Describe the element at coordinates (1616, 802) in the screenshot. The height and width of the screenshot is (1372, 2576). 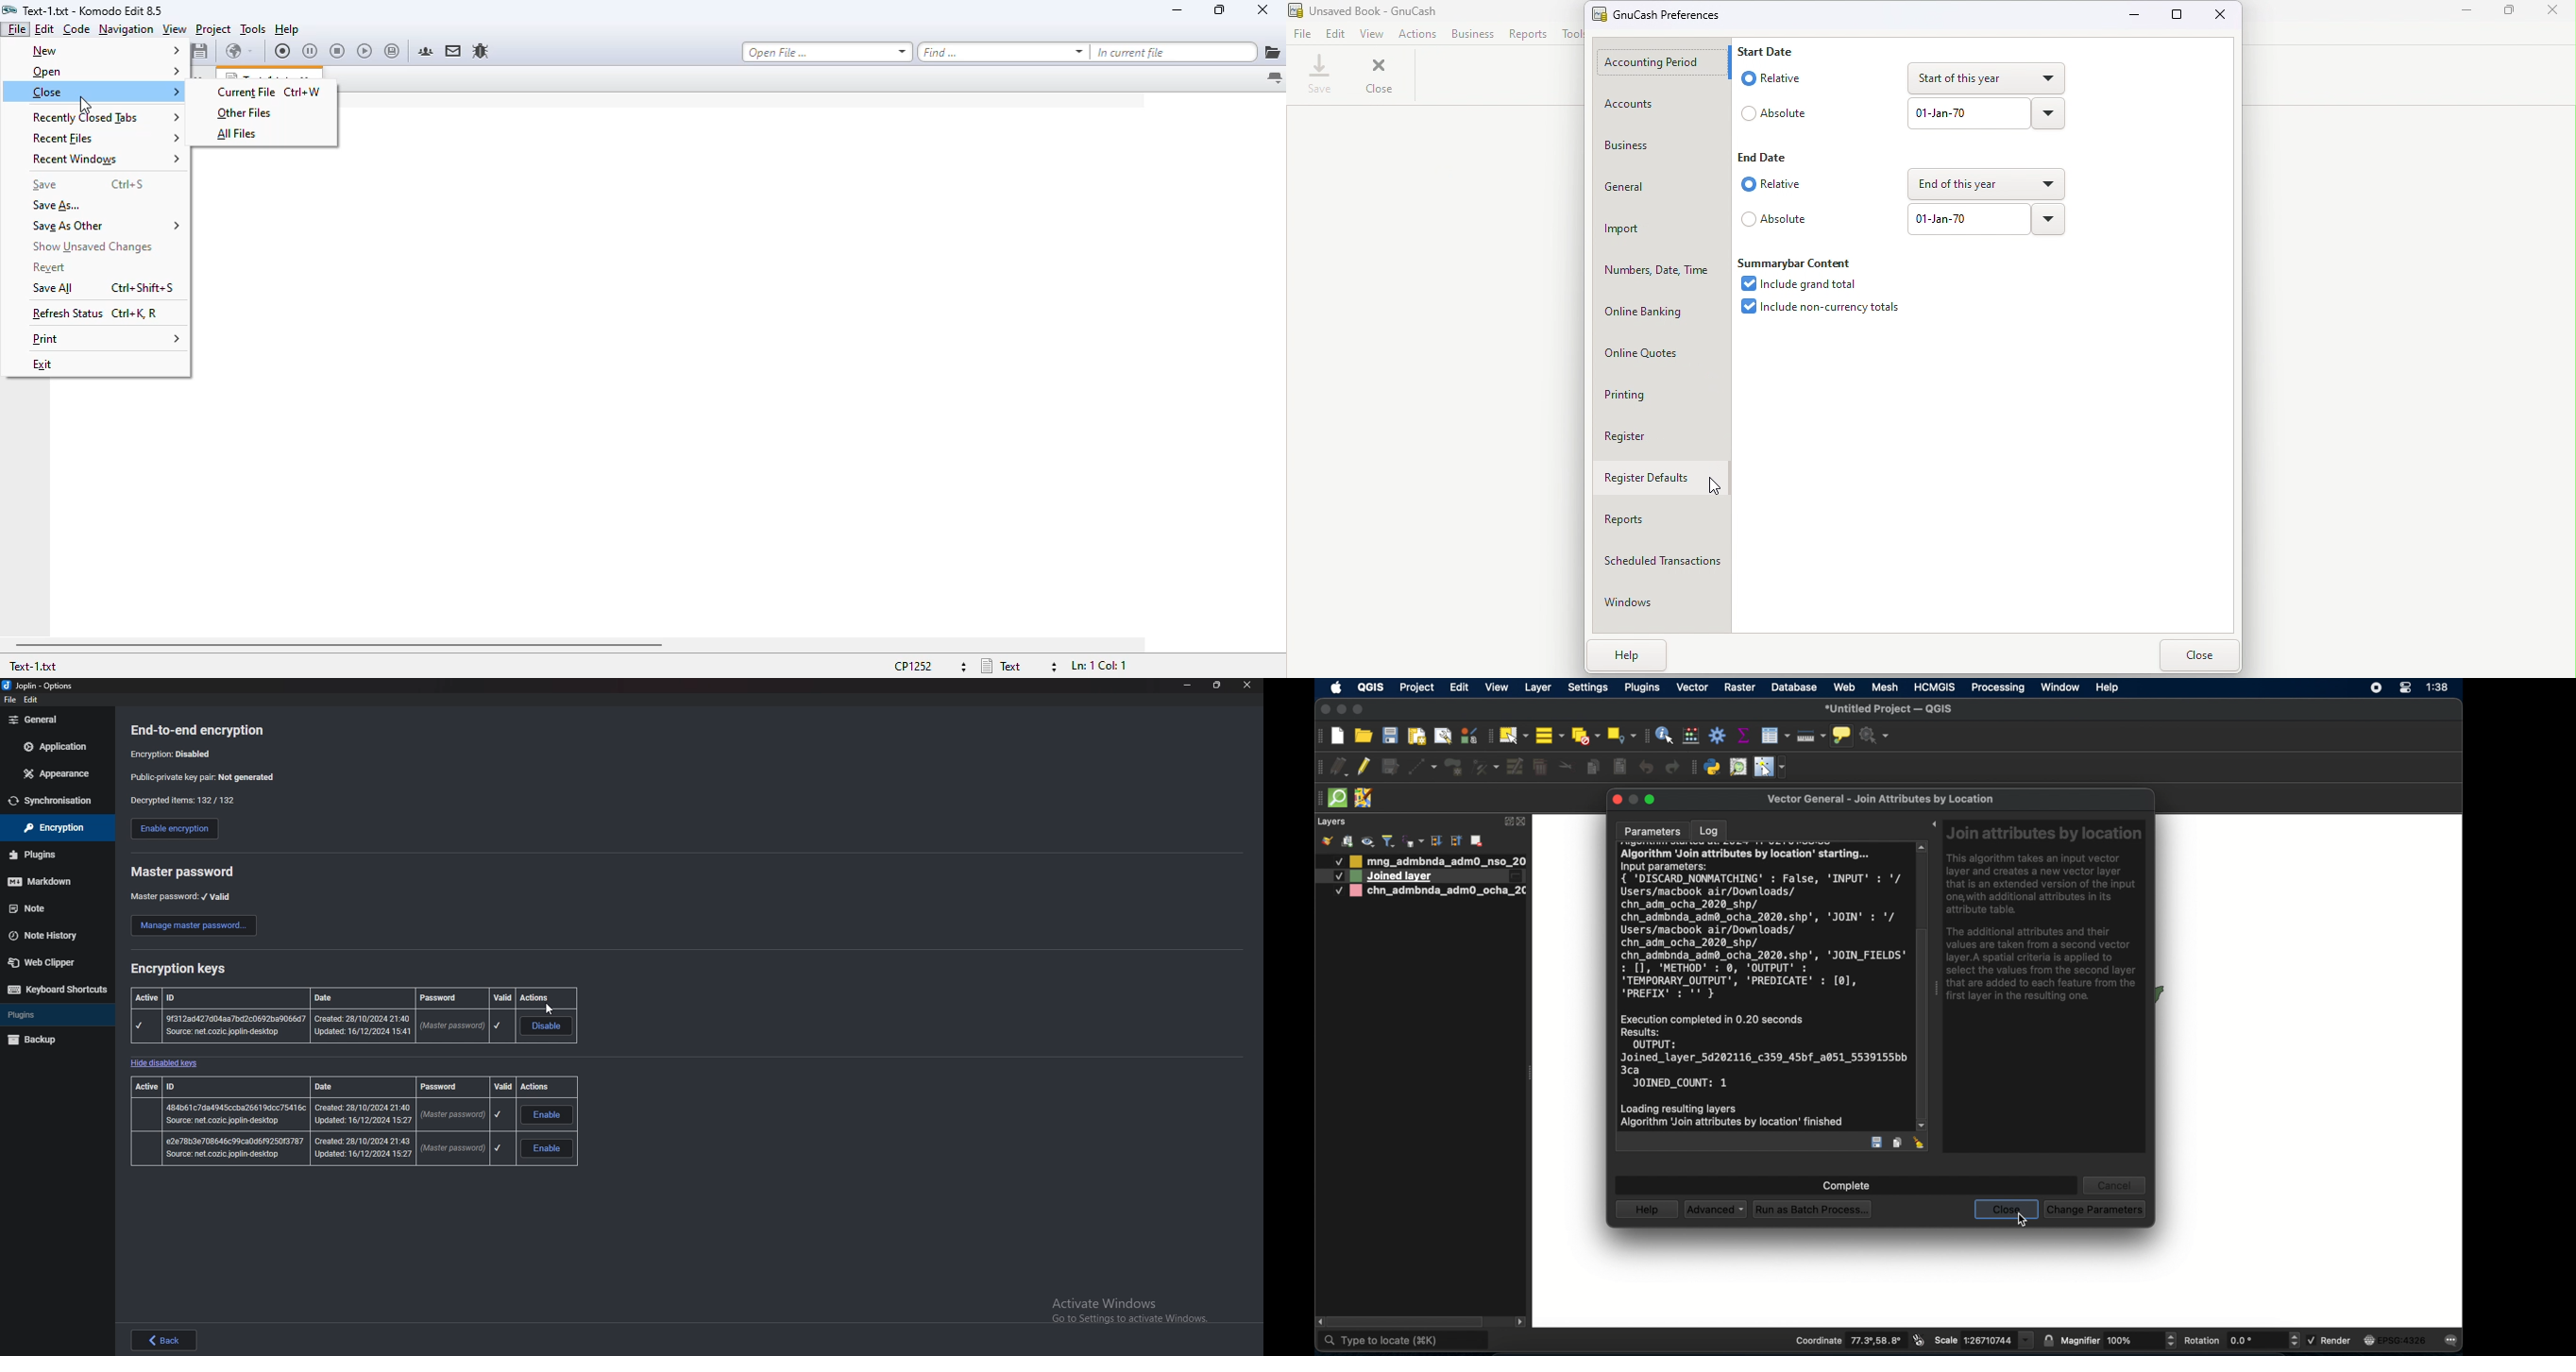
I see `close` at that location.